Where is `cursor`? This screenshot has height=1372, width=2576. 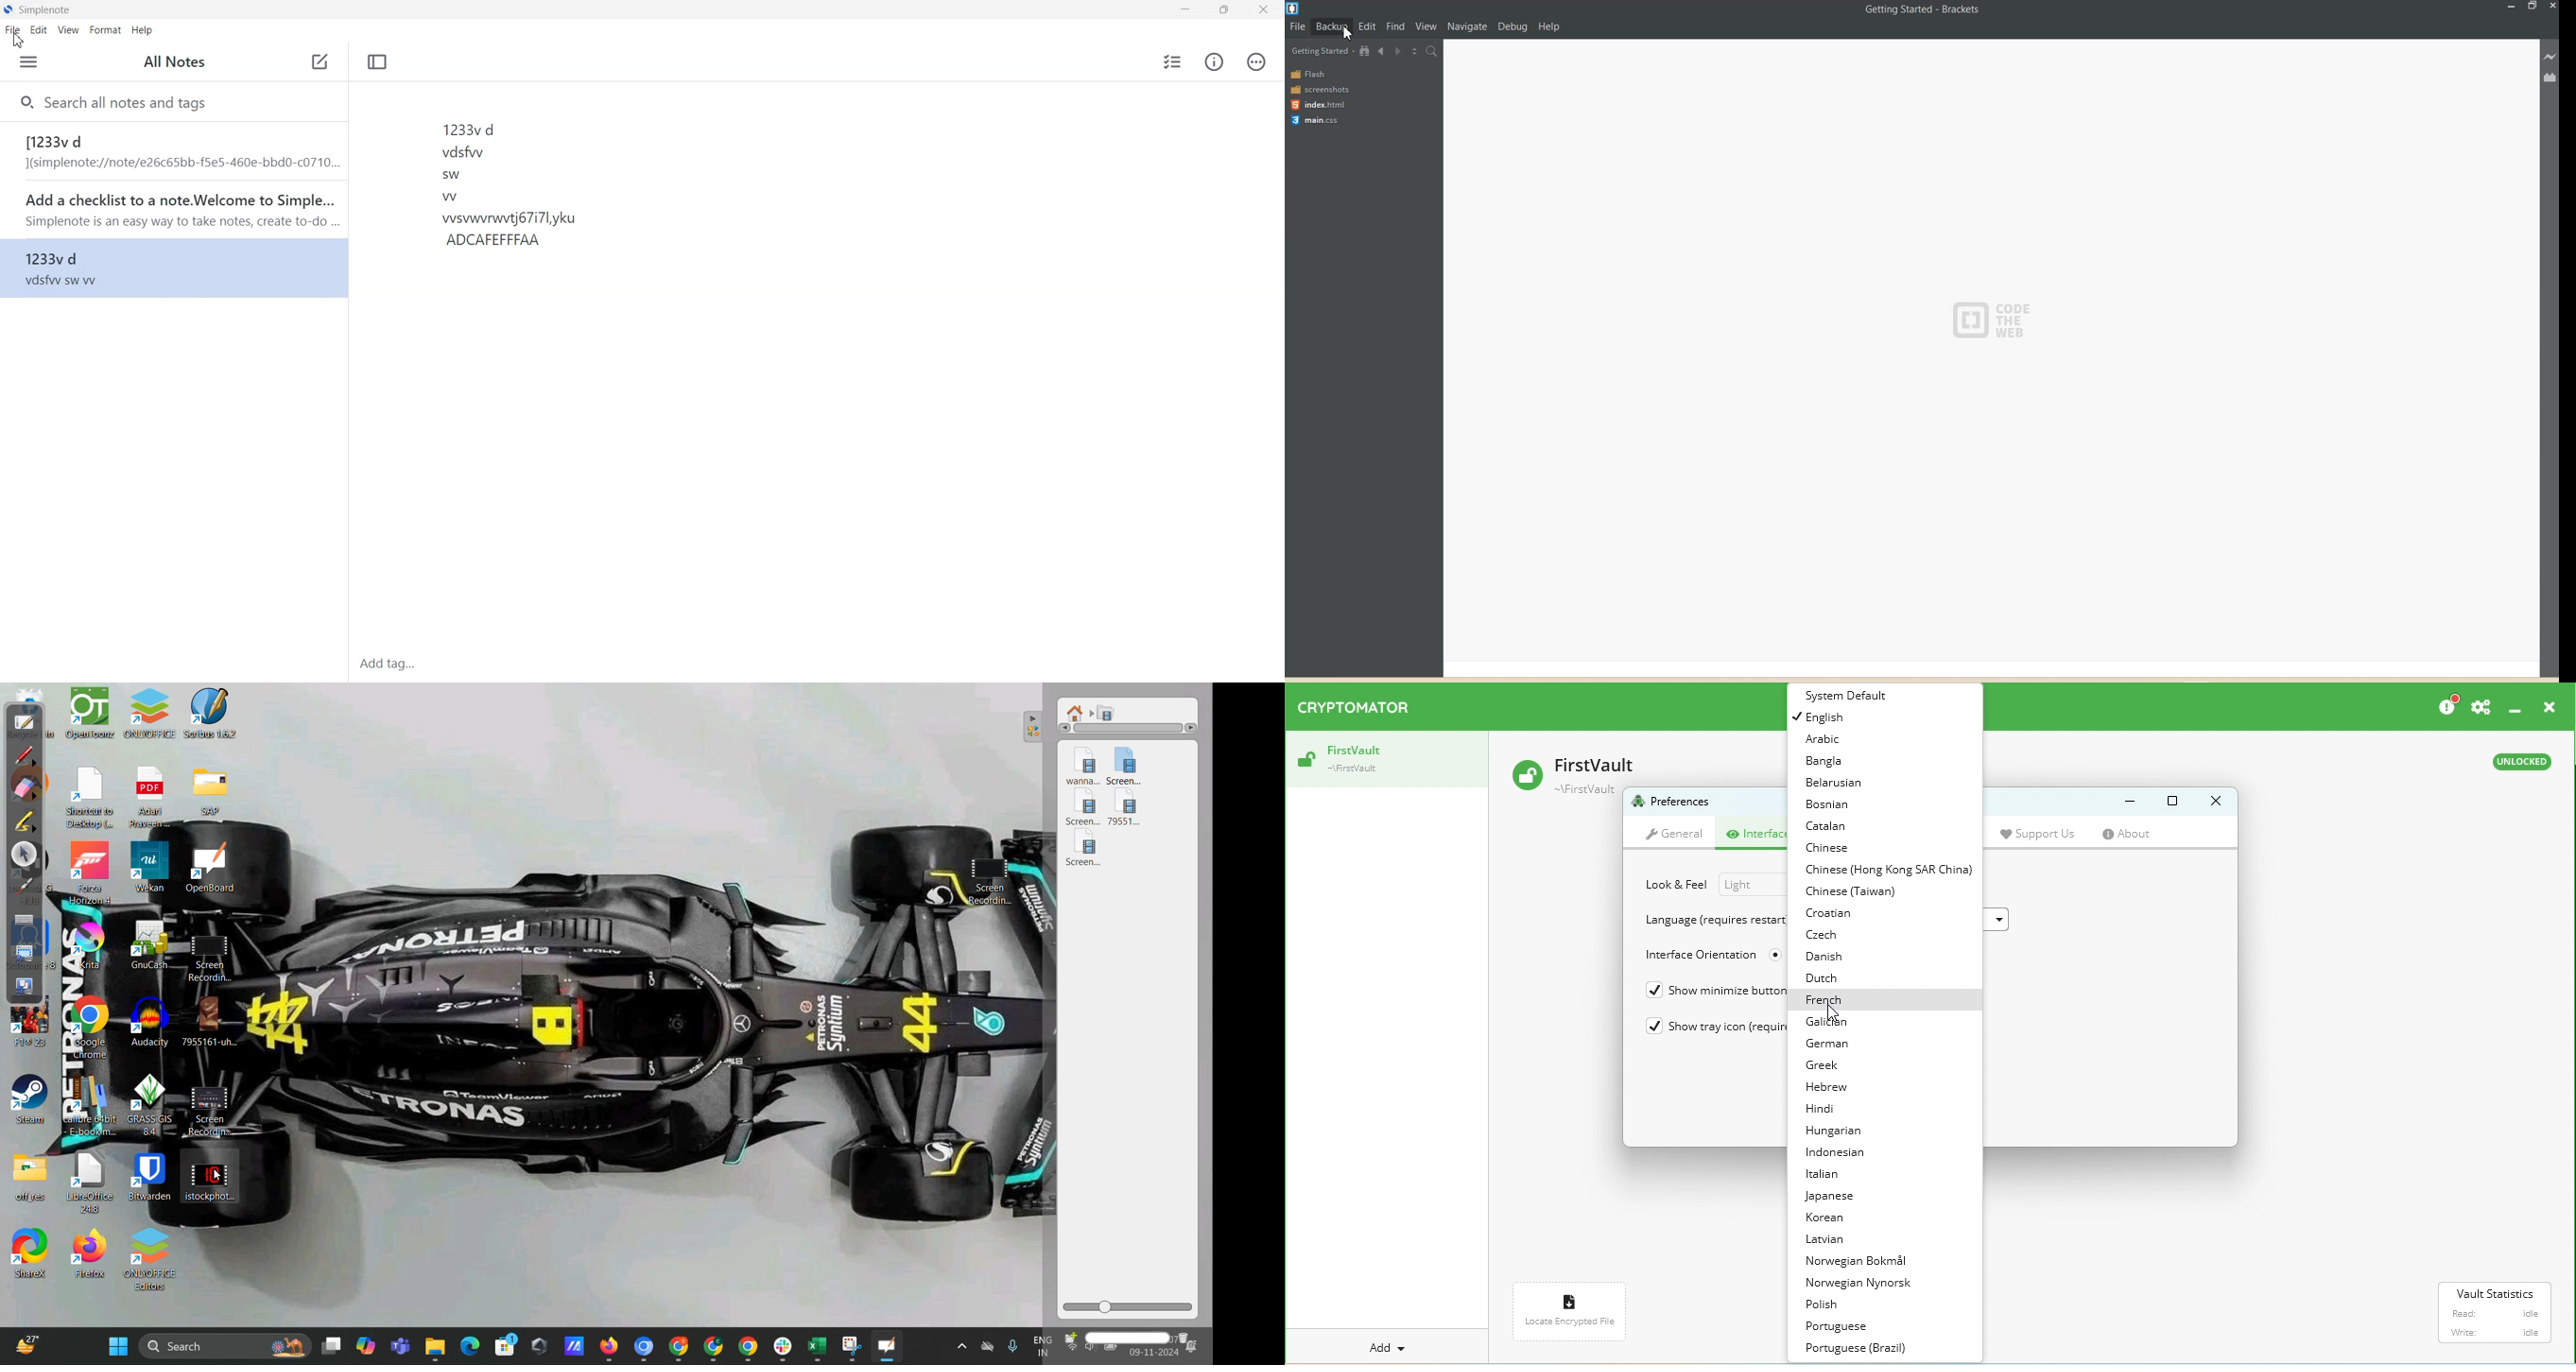
cursor is located at coordinates (218, 1174).